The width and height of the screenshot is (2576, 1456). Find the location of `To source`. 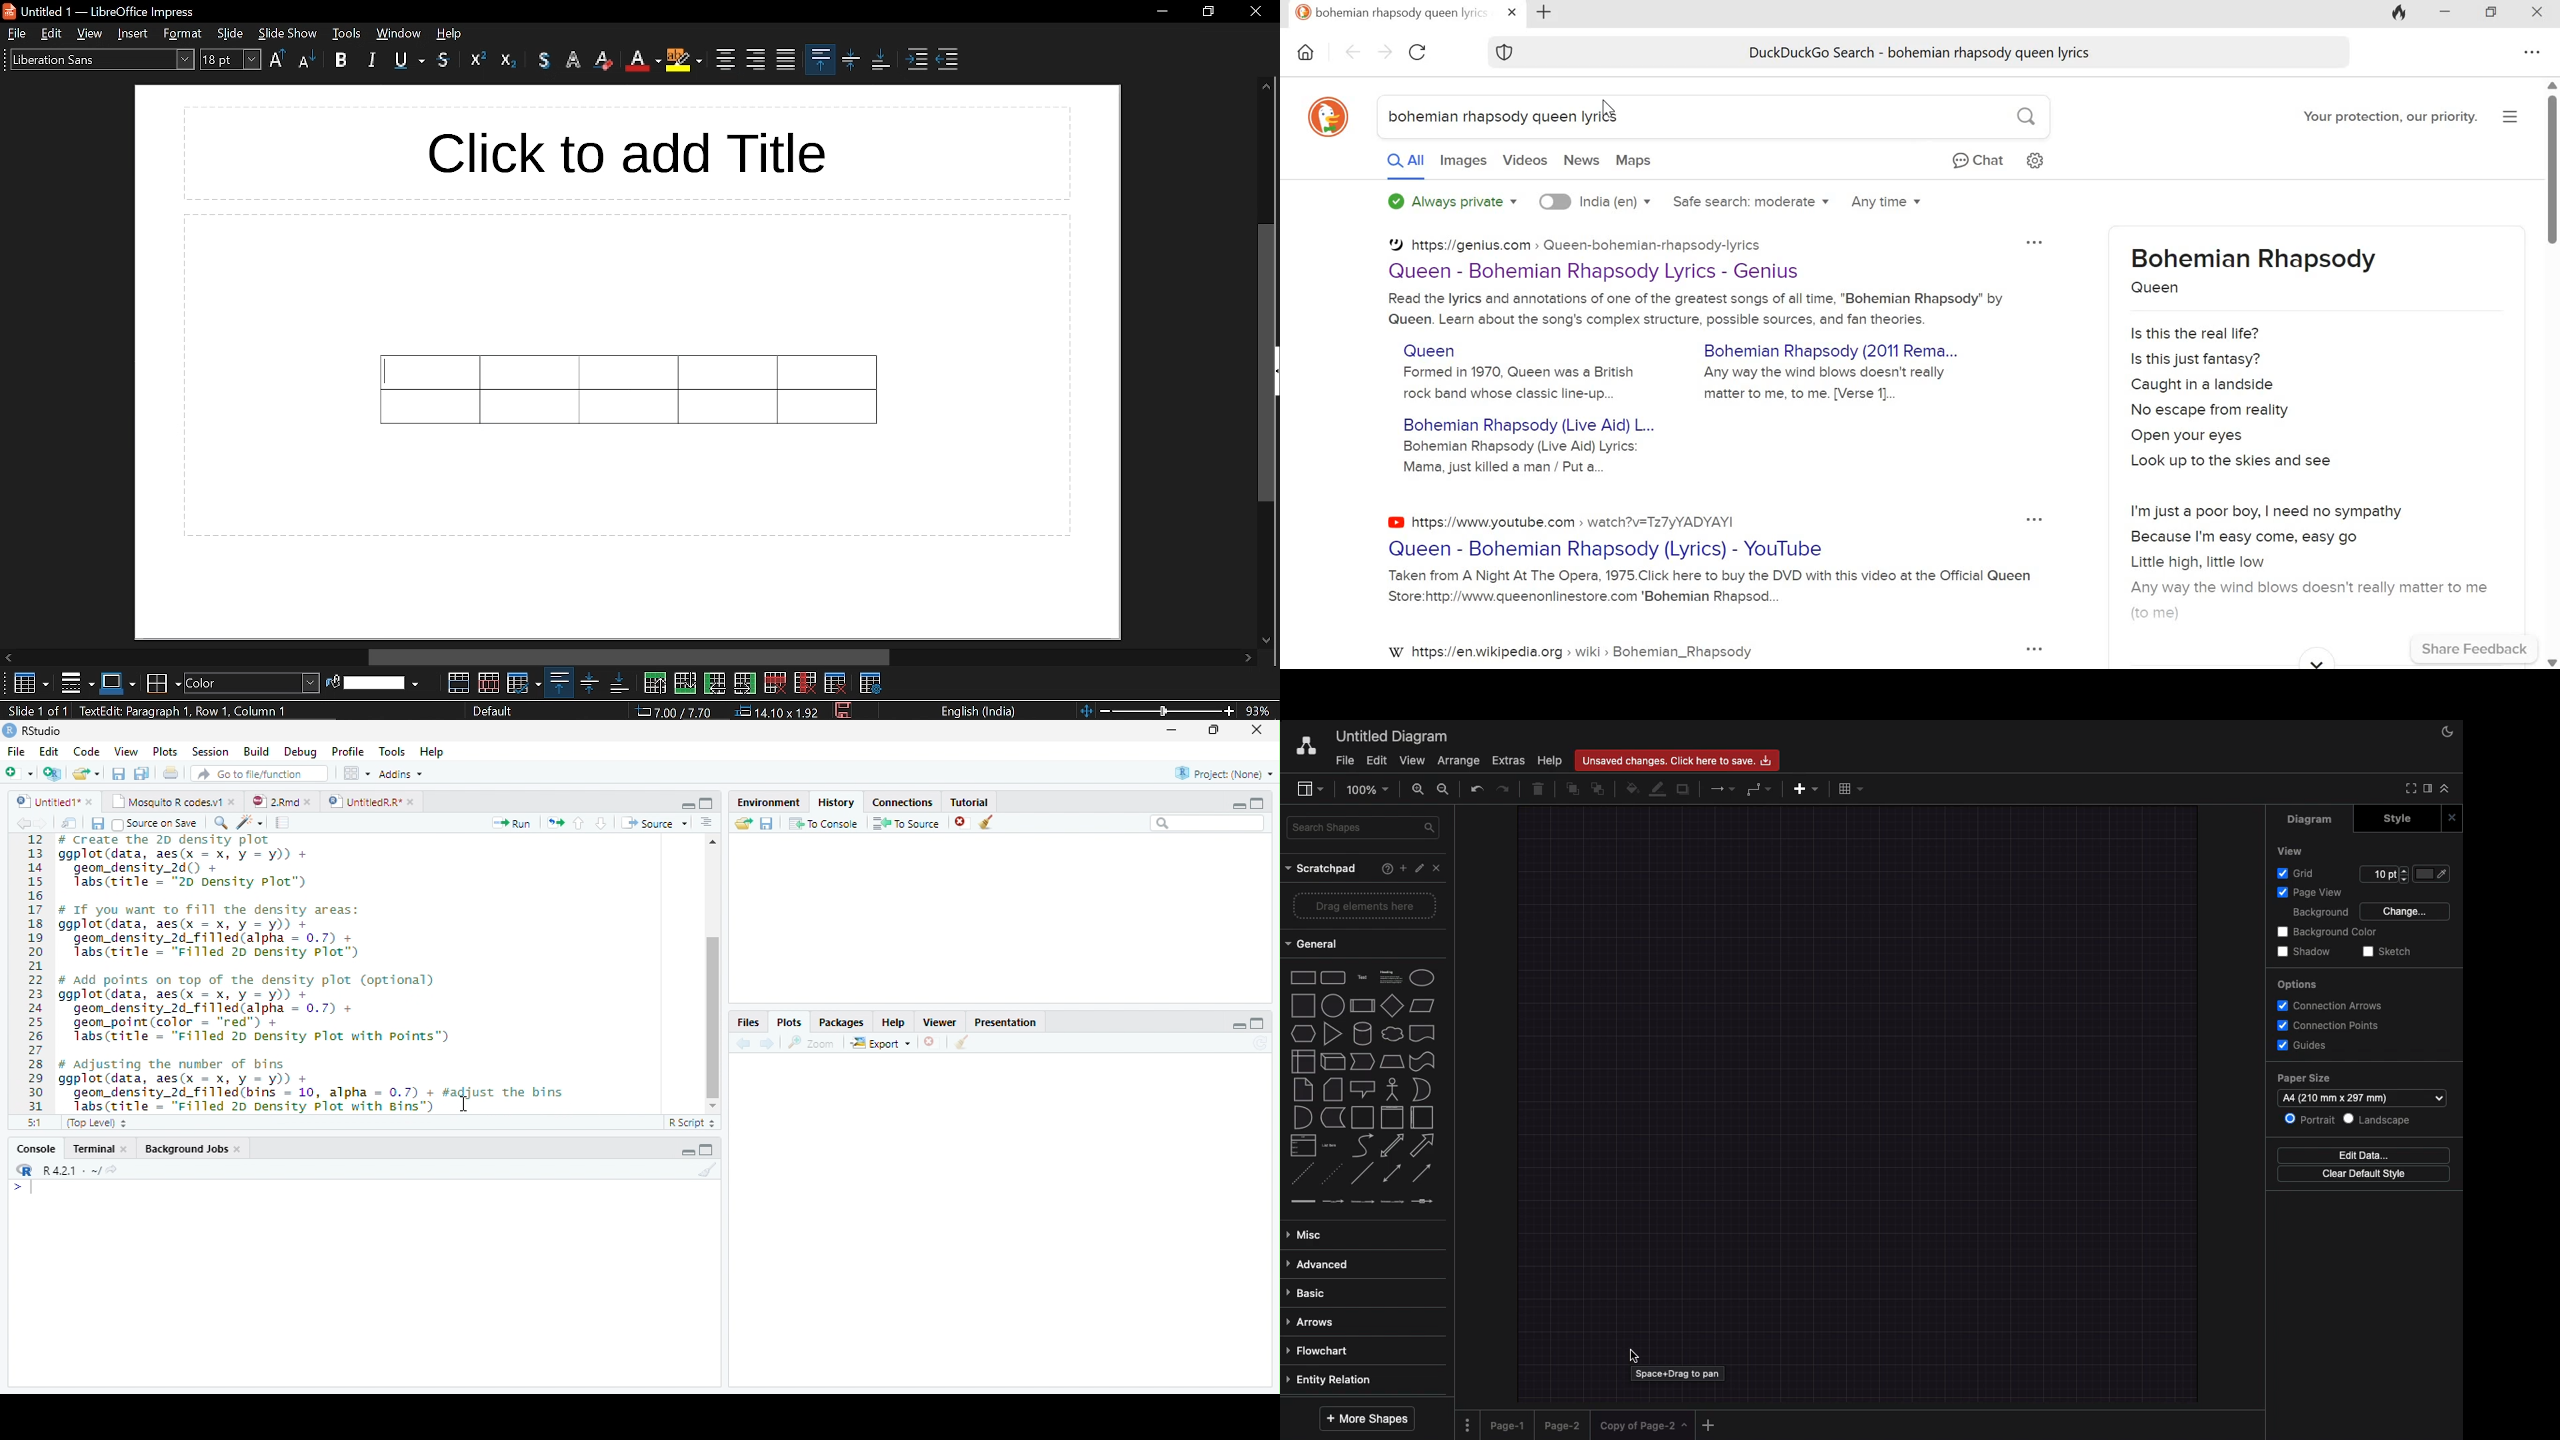

To source is located at coordinates (907, 824).